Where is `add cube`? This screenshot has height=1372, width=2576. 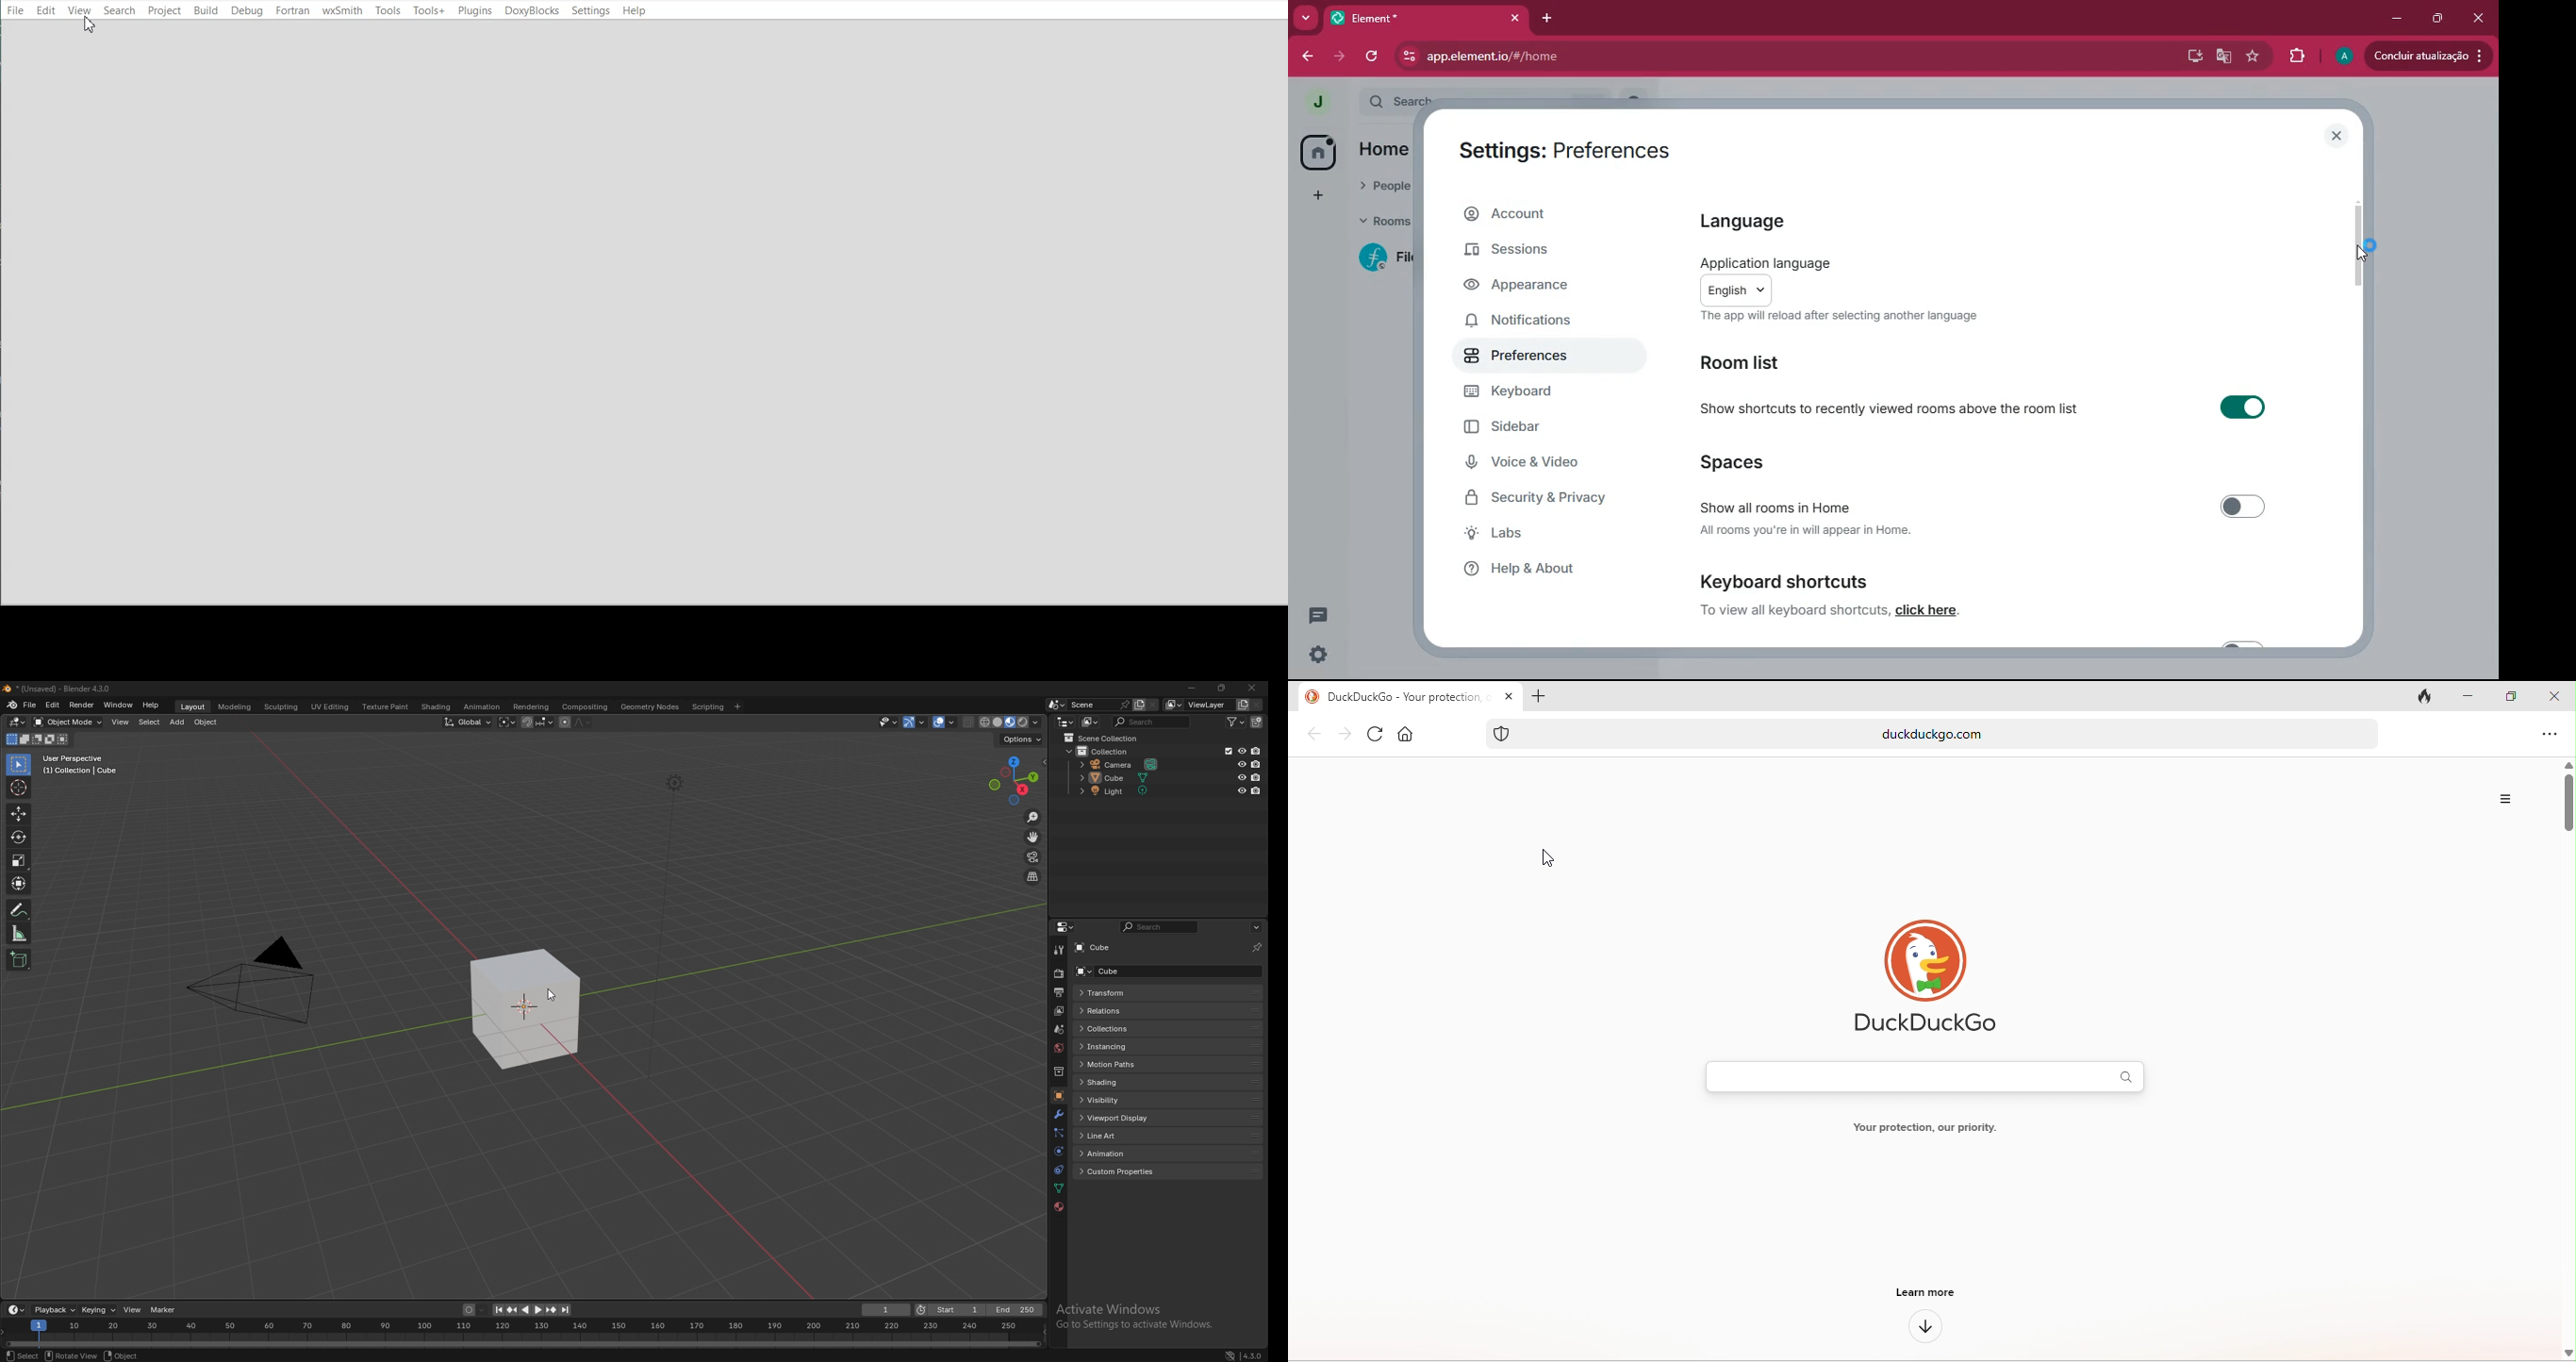 add cube is located at coordinates (18, 960).